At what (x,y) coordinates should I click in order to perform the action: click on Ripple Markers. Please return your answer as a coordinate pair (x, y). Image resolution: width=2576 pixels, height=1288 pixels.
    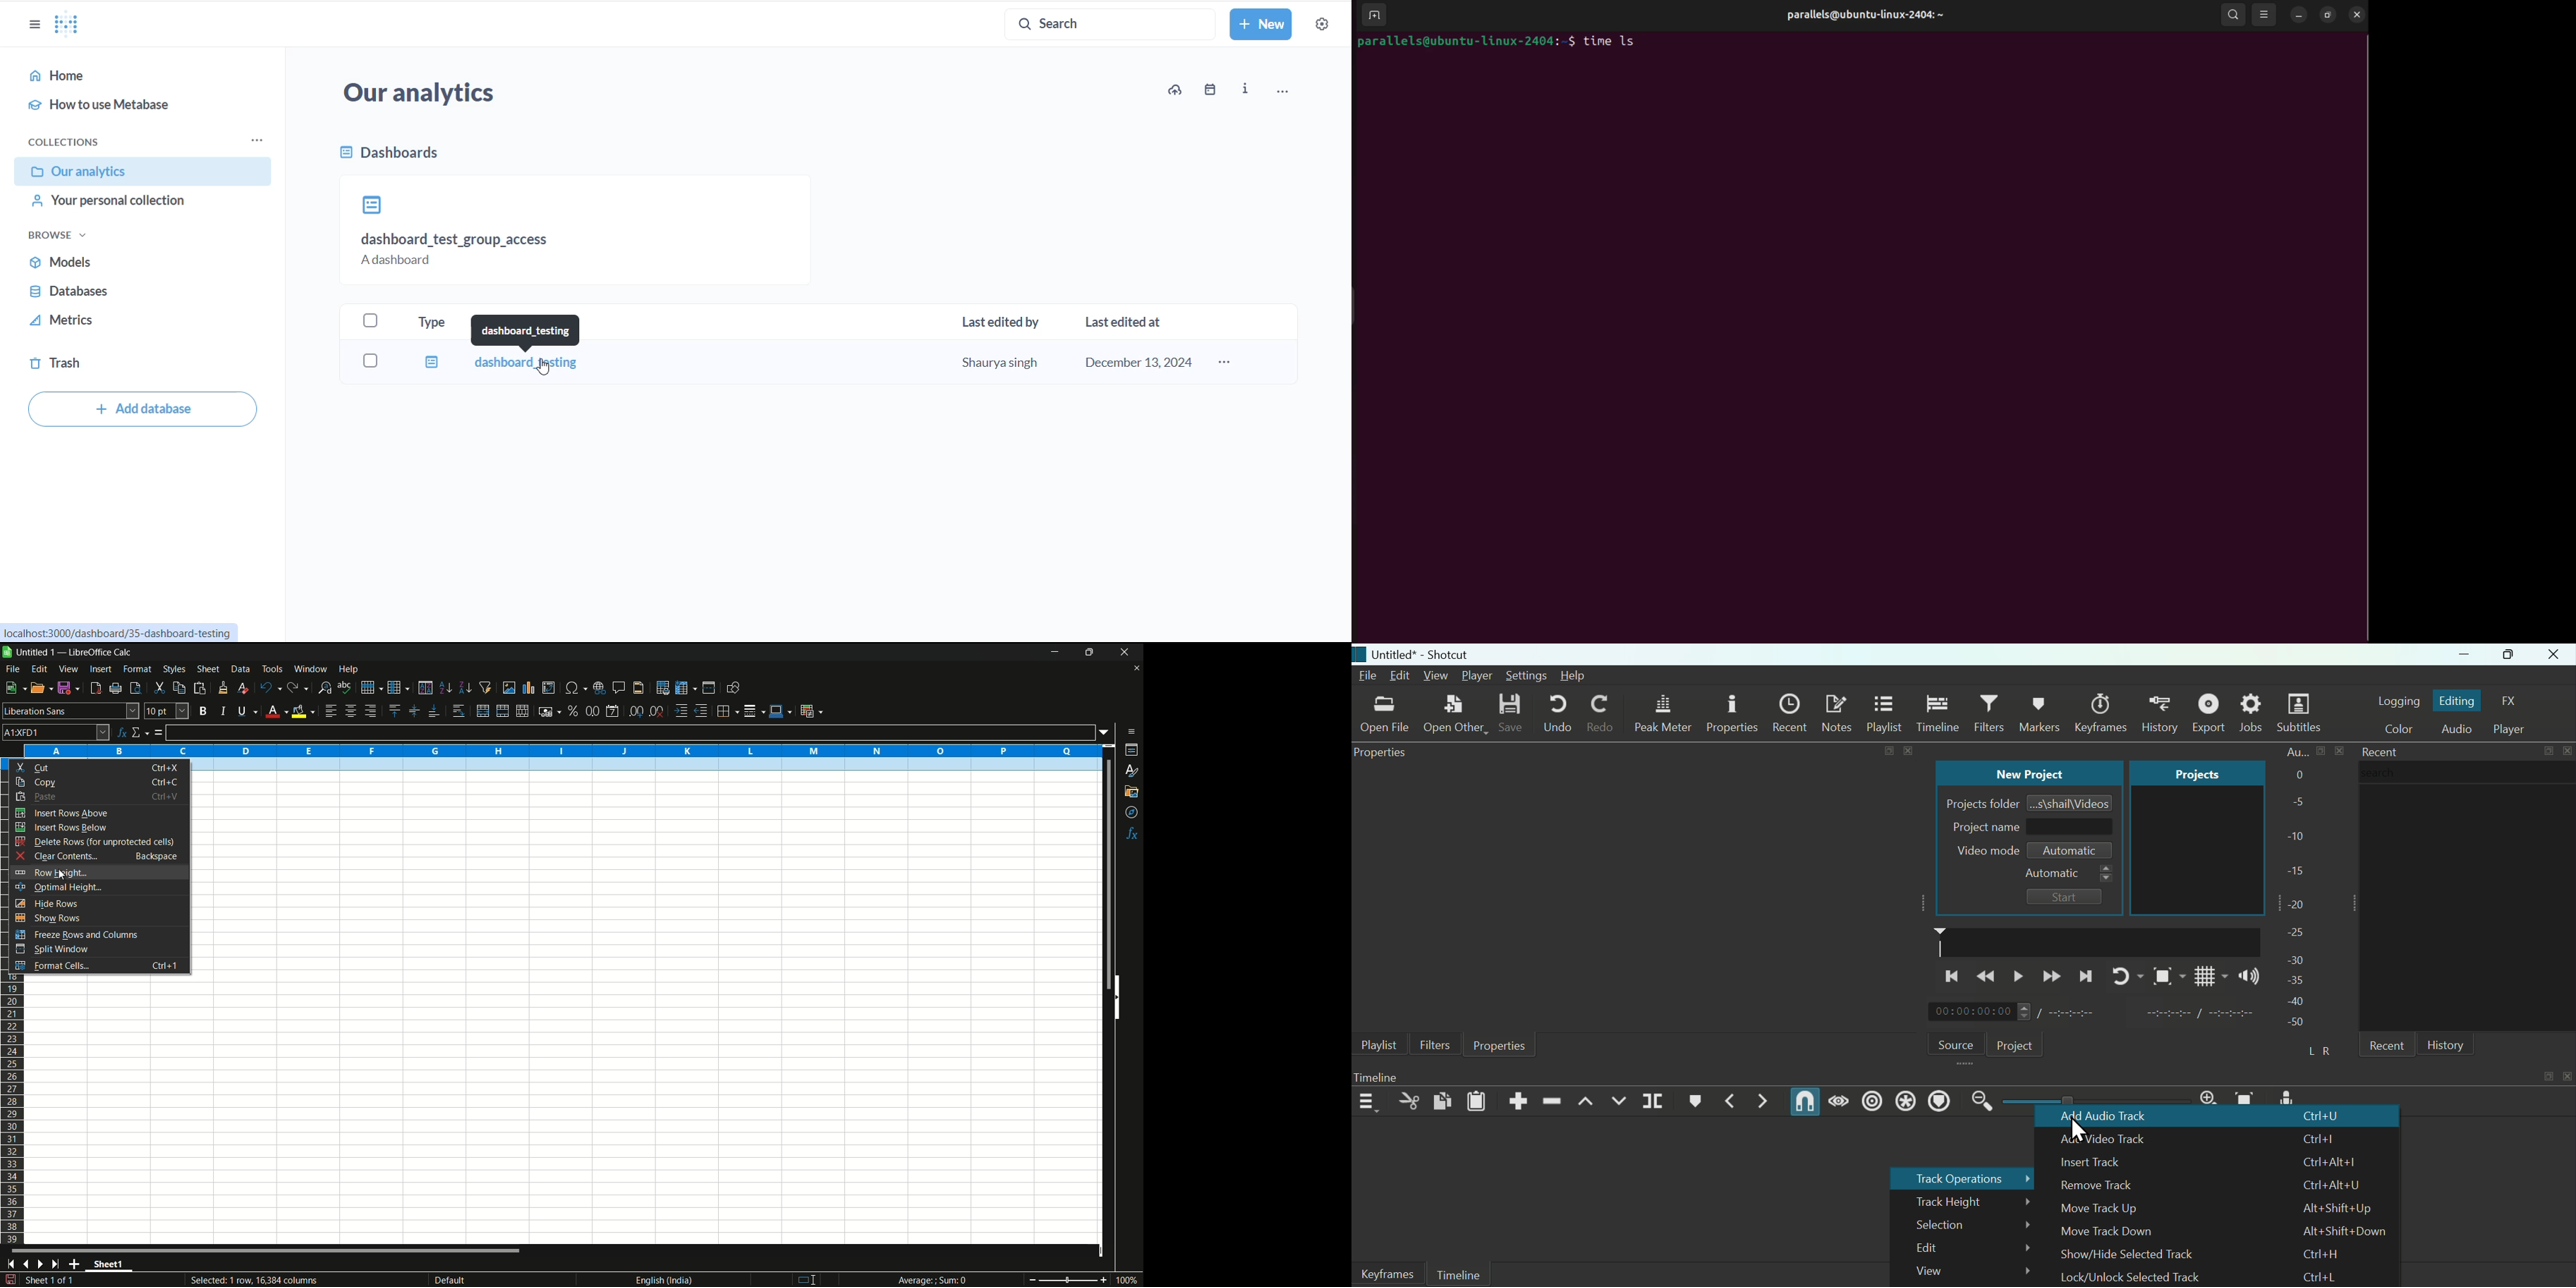
    Looking at the image, I should click on (1942, 1102).